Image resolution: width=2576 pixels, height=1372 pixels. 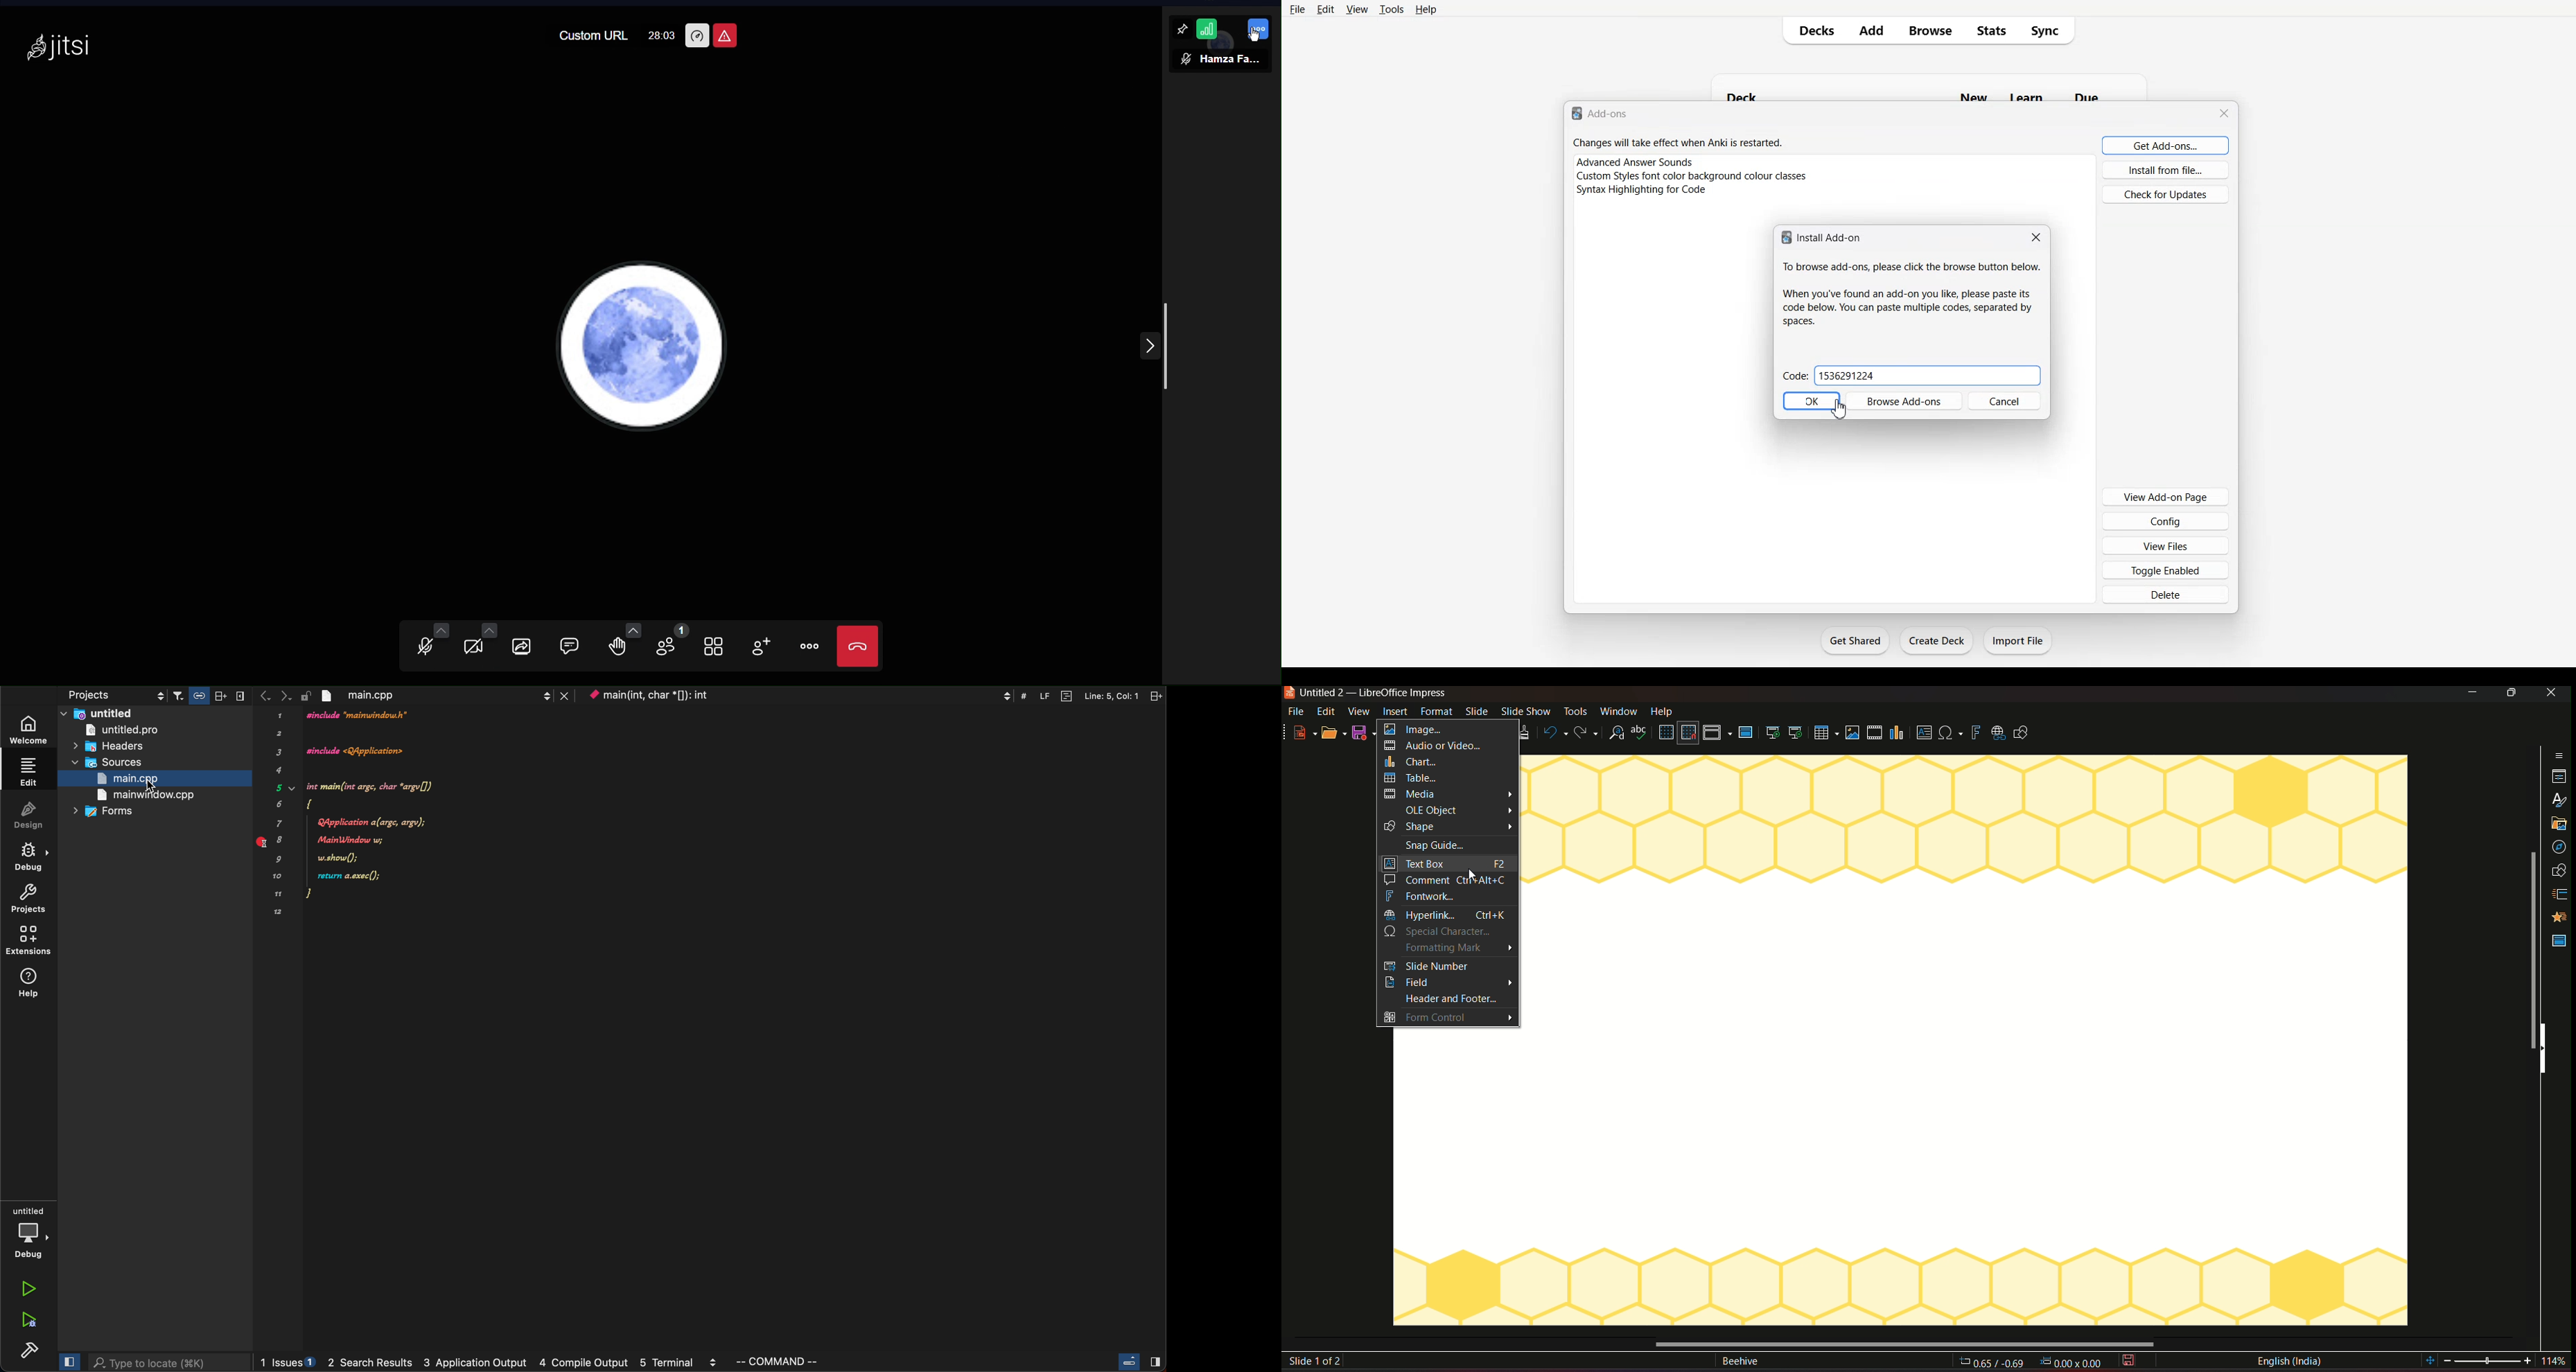 I want to click on insert image, so click(x=1852, y=732).